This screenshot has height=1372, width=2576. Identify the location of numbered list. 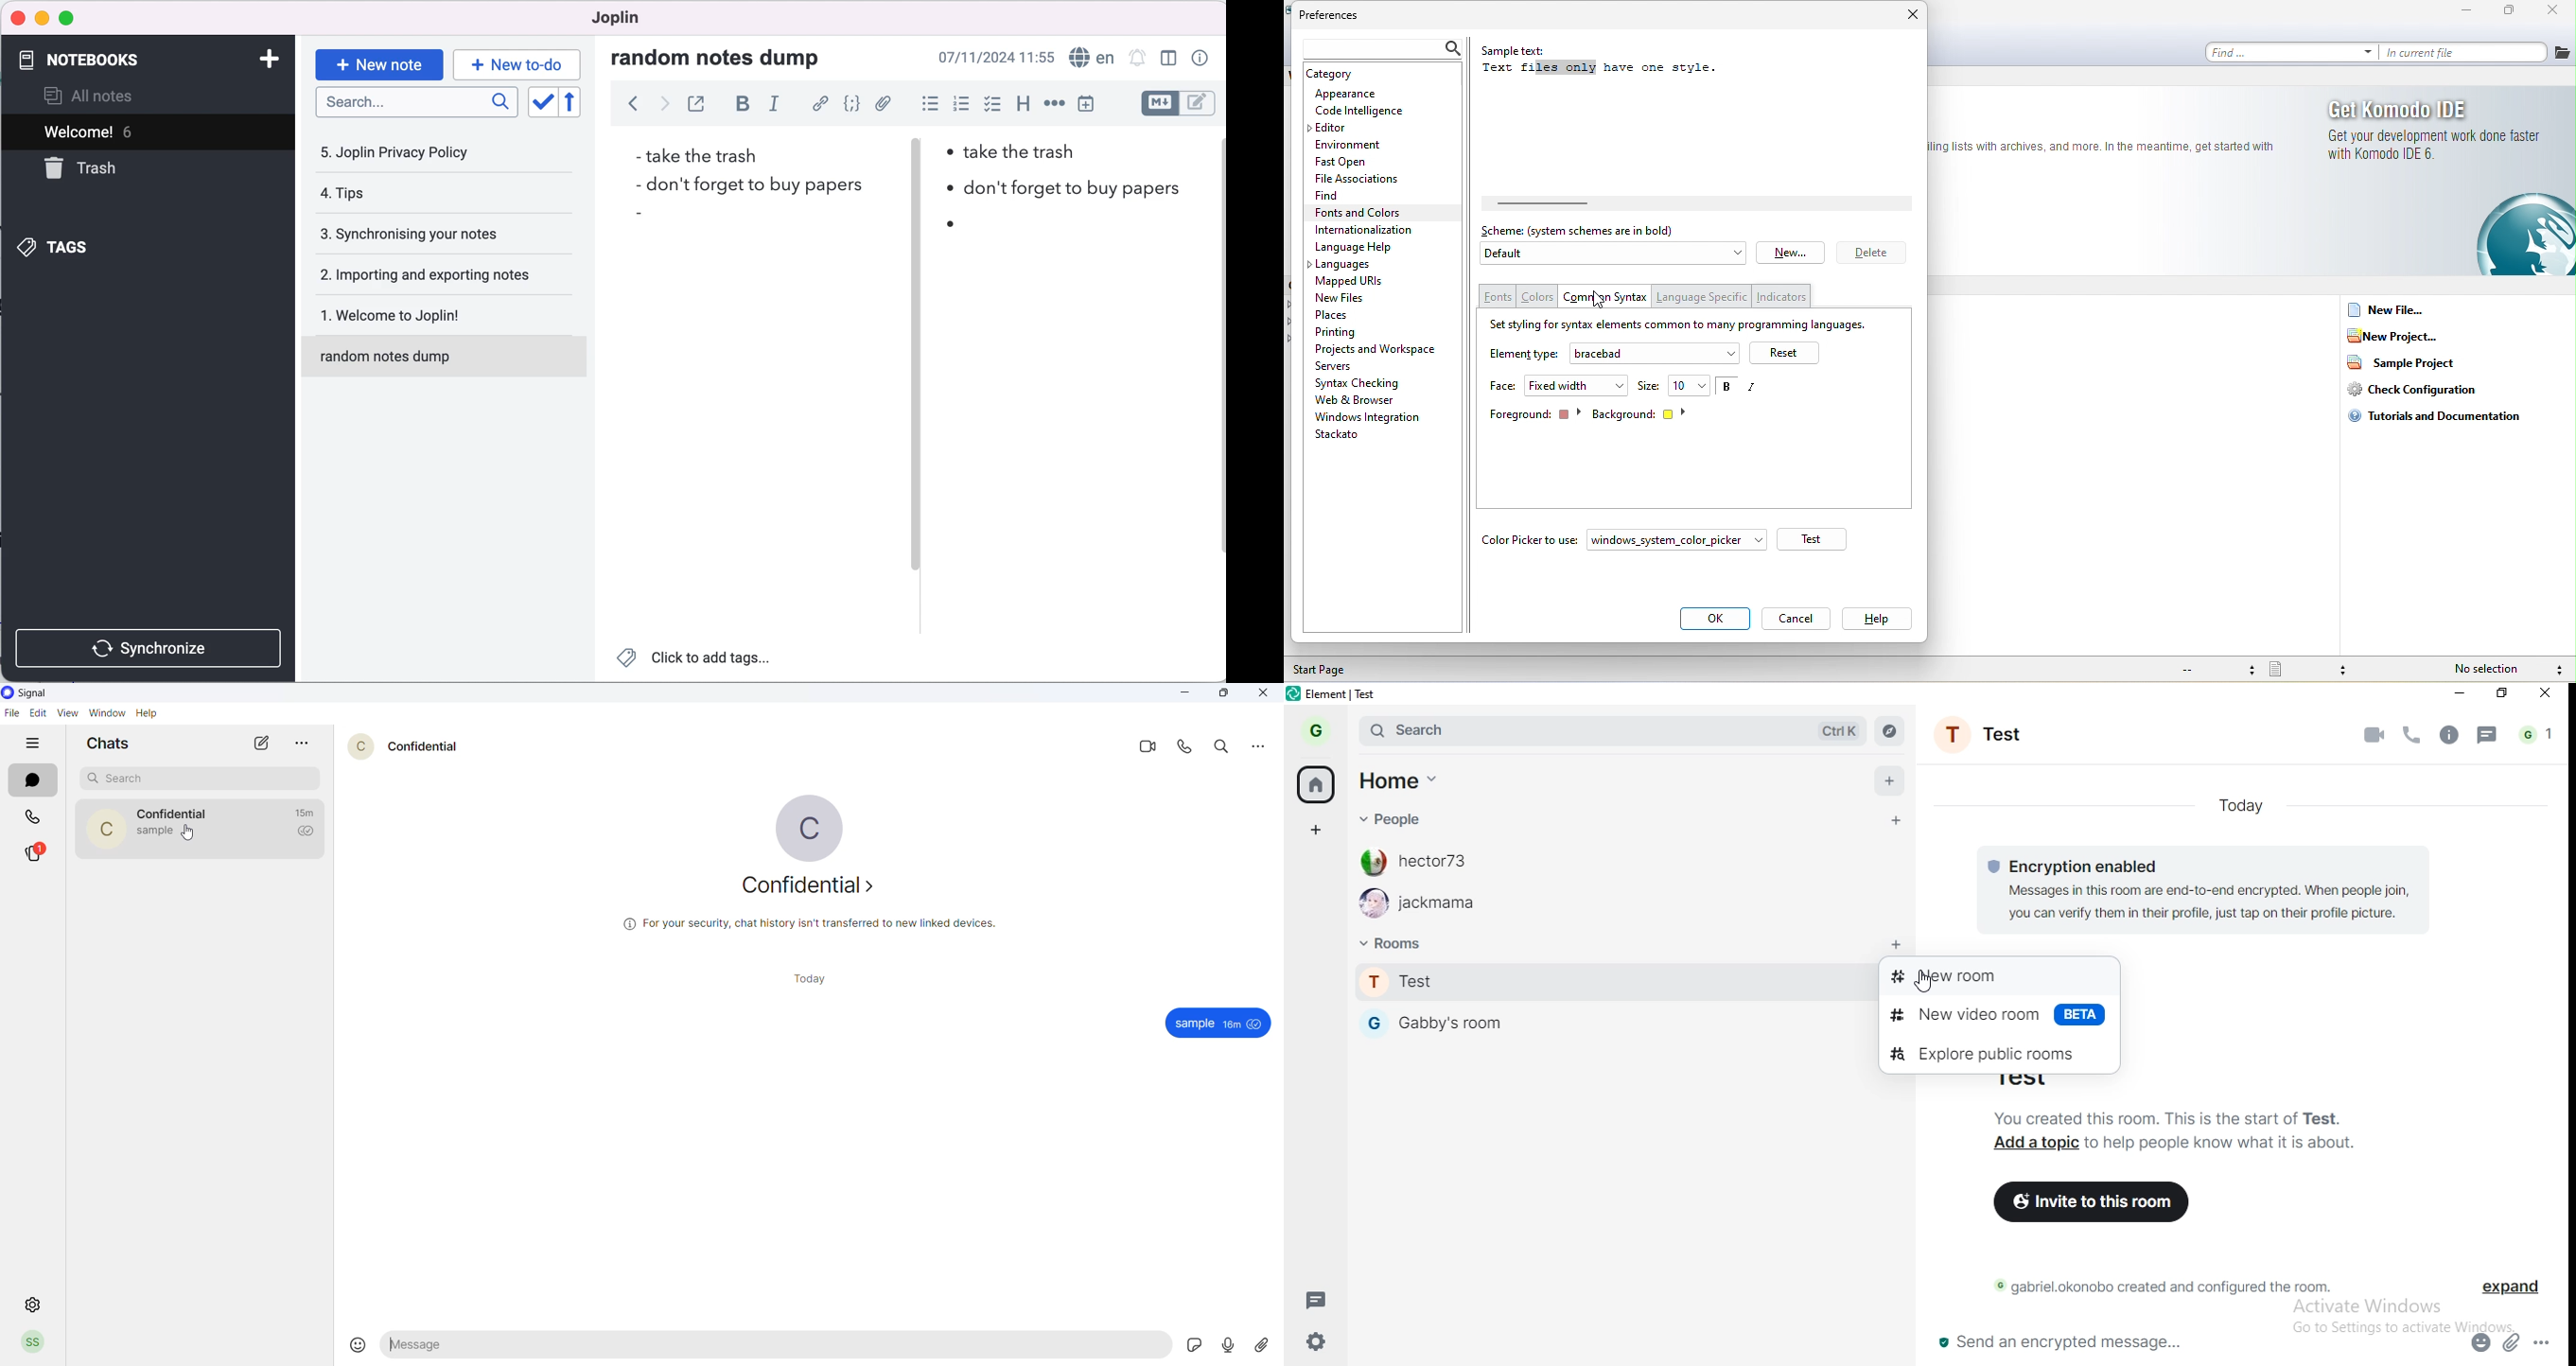
(959, 104).